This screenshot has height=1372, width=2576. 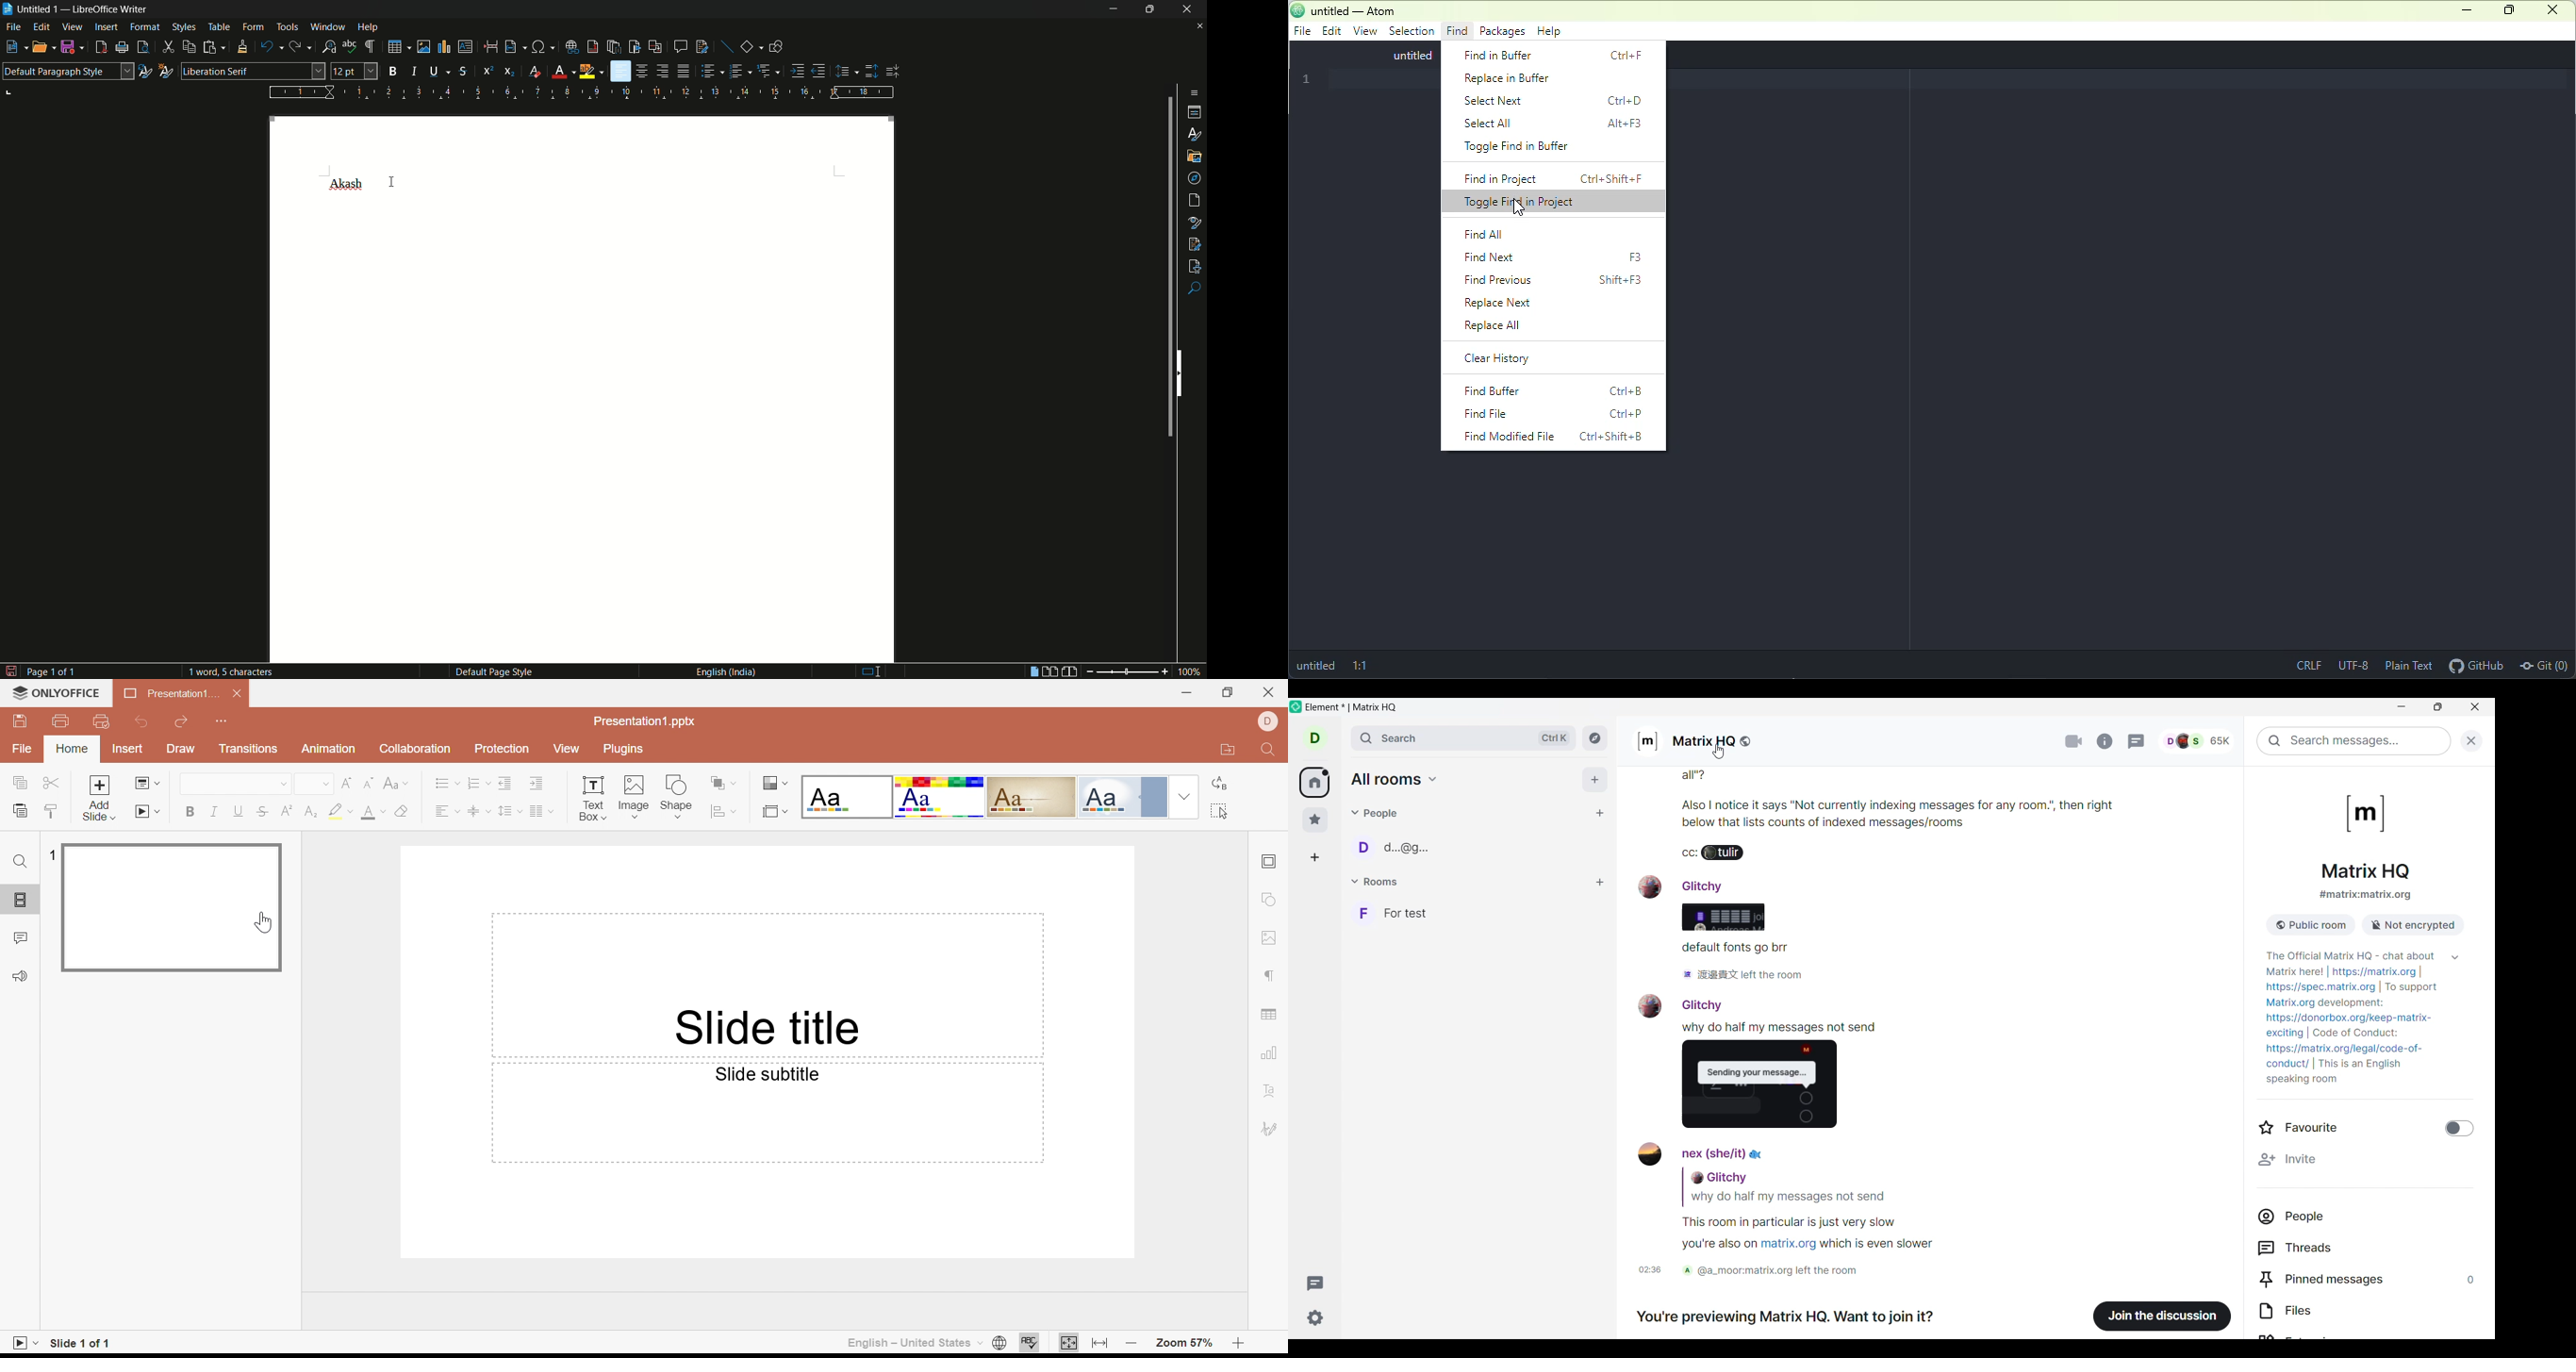 I want to click on zoom out, so click(x=1087, y=671).